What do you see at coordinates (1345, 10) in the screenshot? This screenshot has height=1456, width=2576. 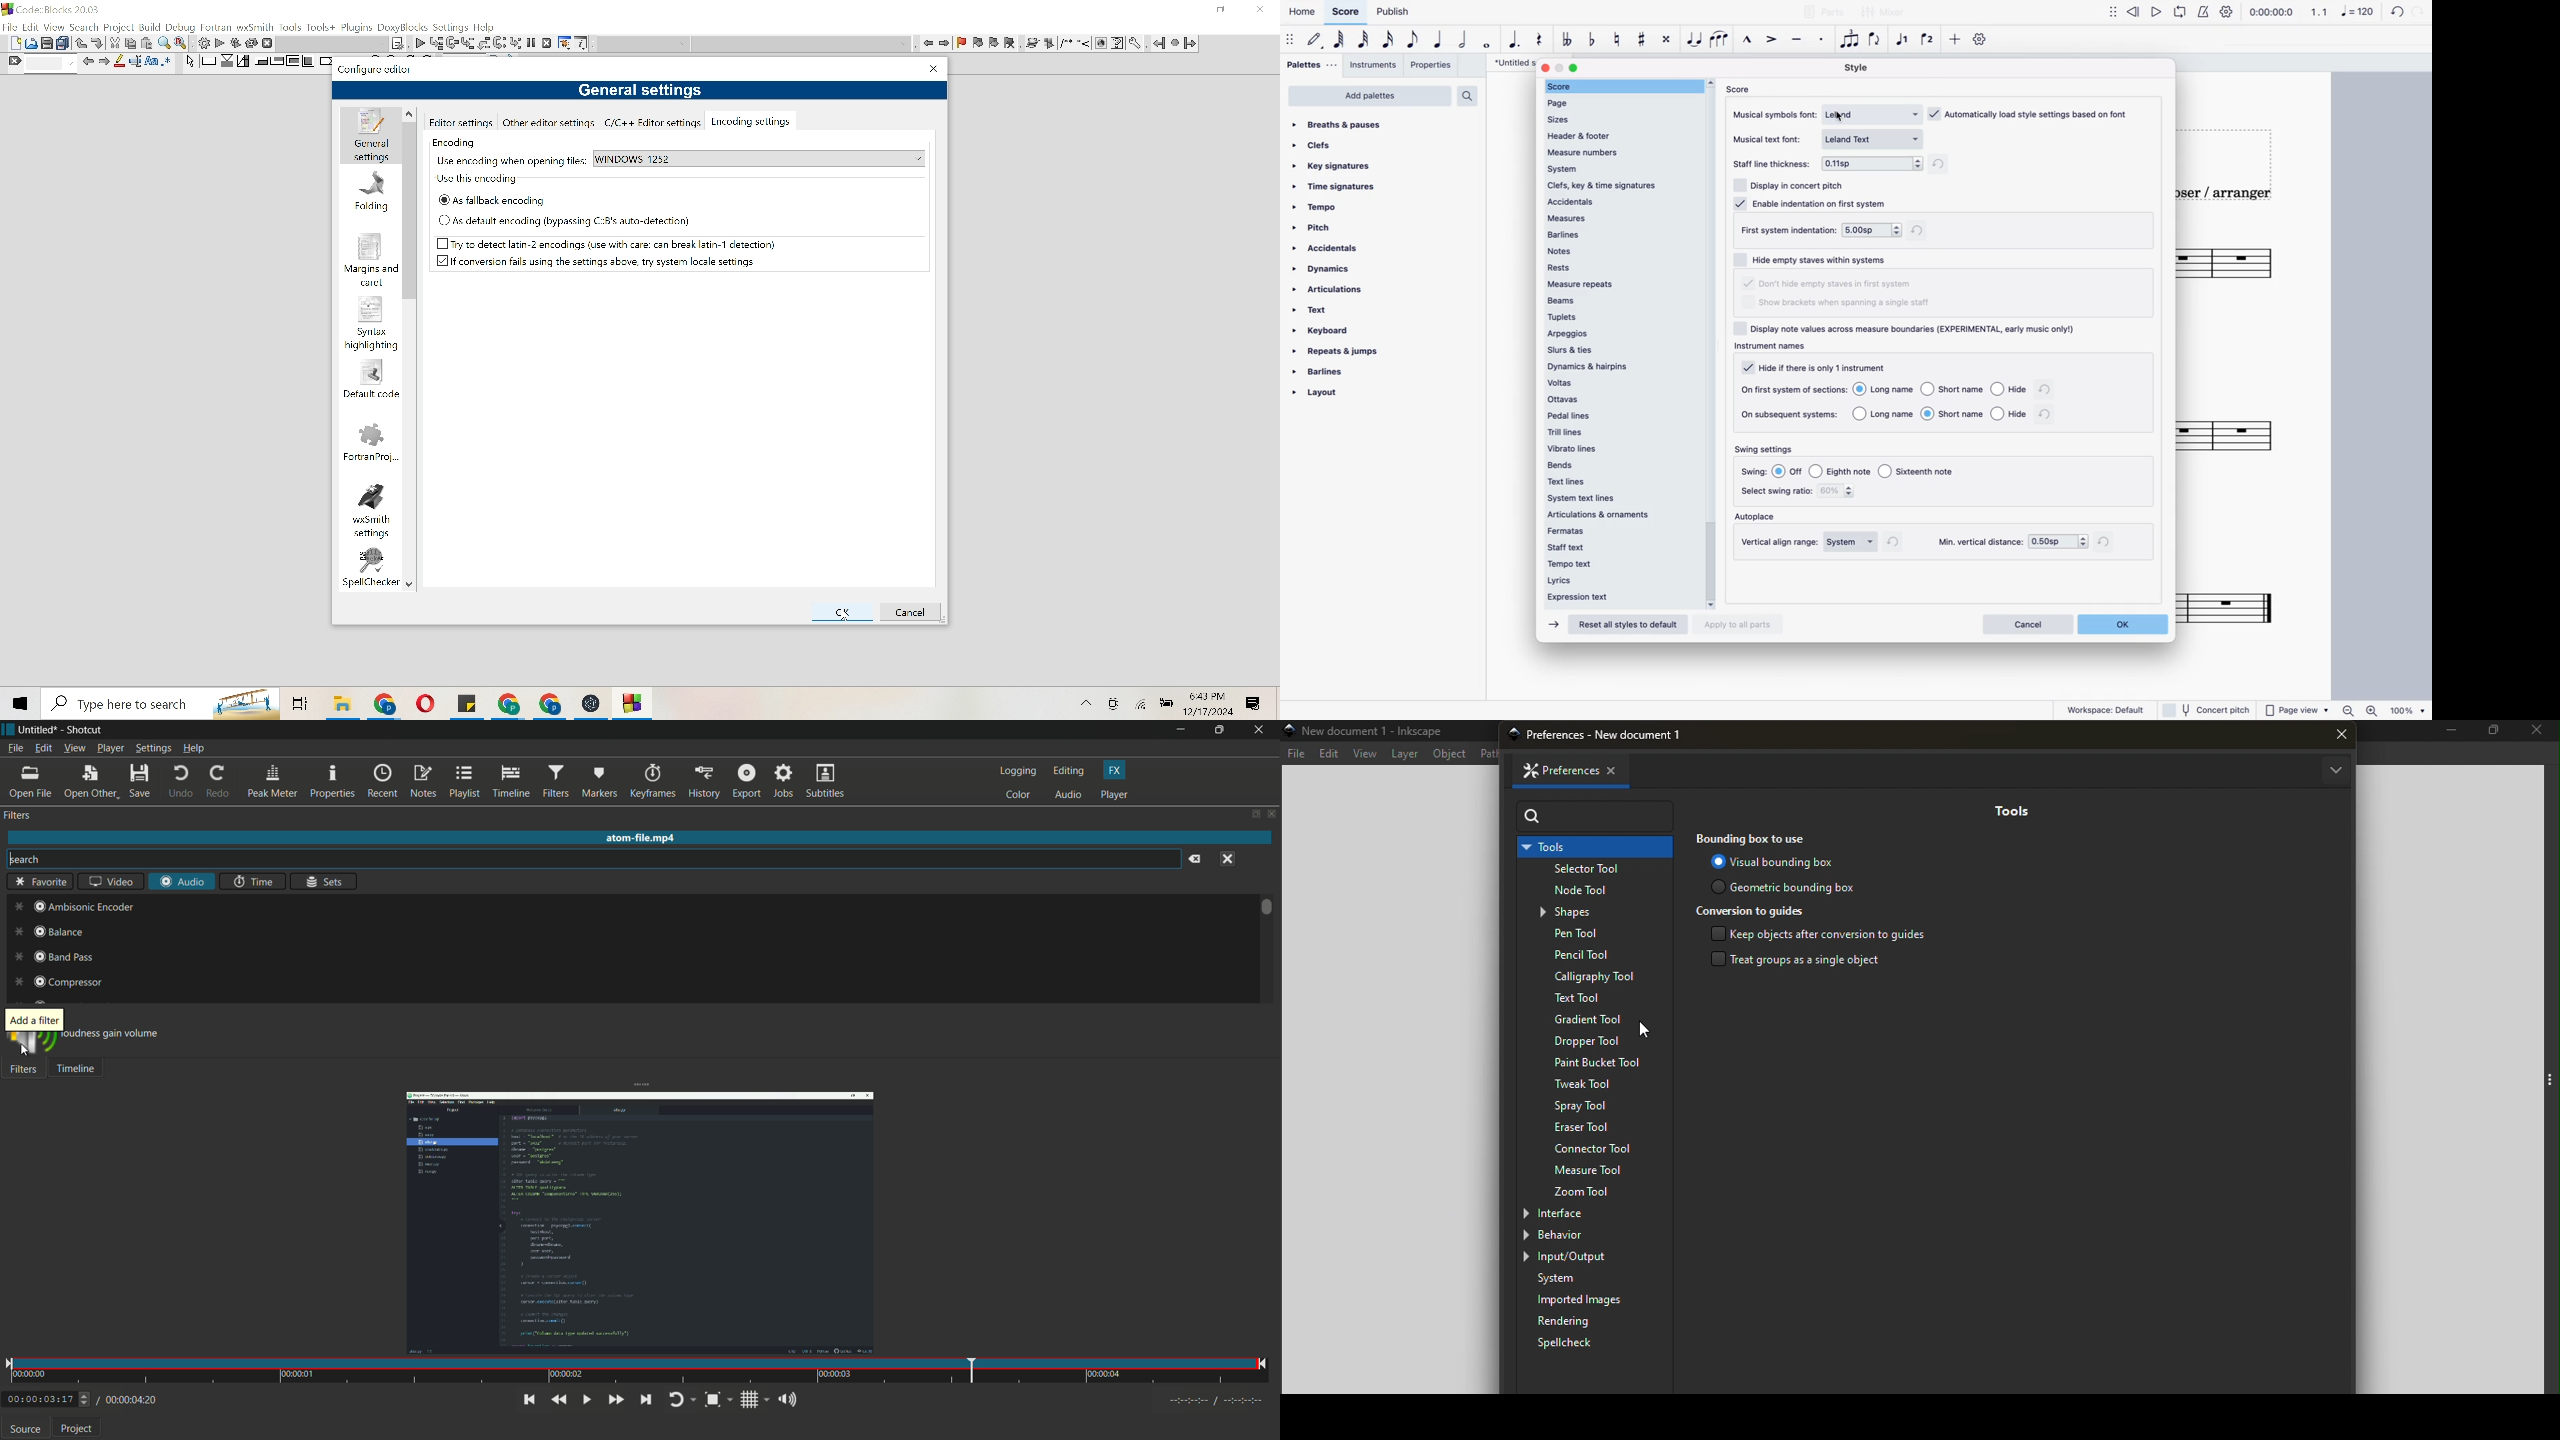 I see `Score` at bounding box center [1345, 10].